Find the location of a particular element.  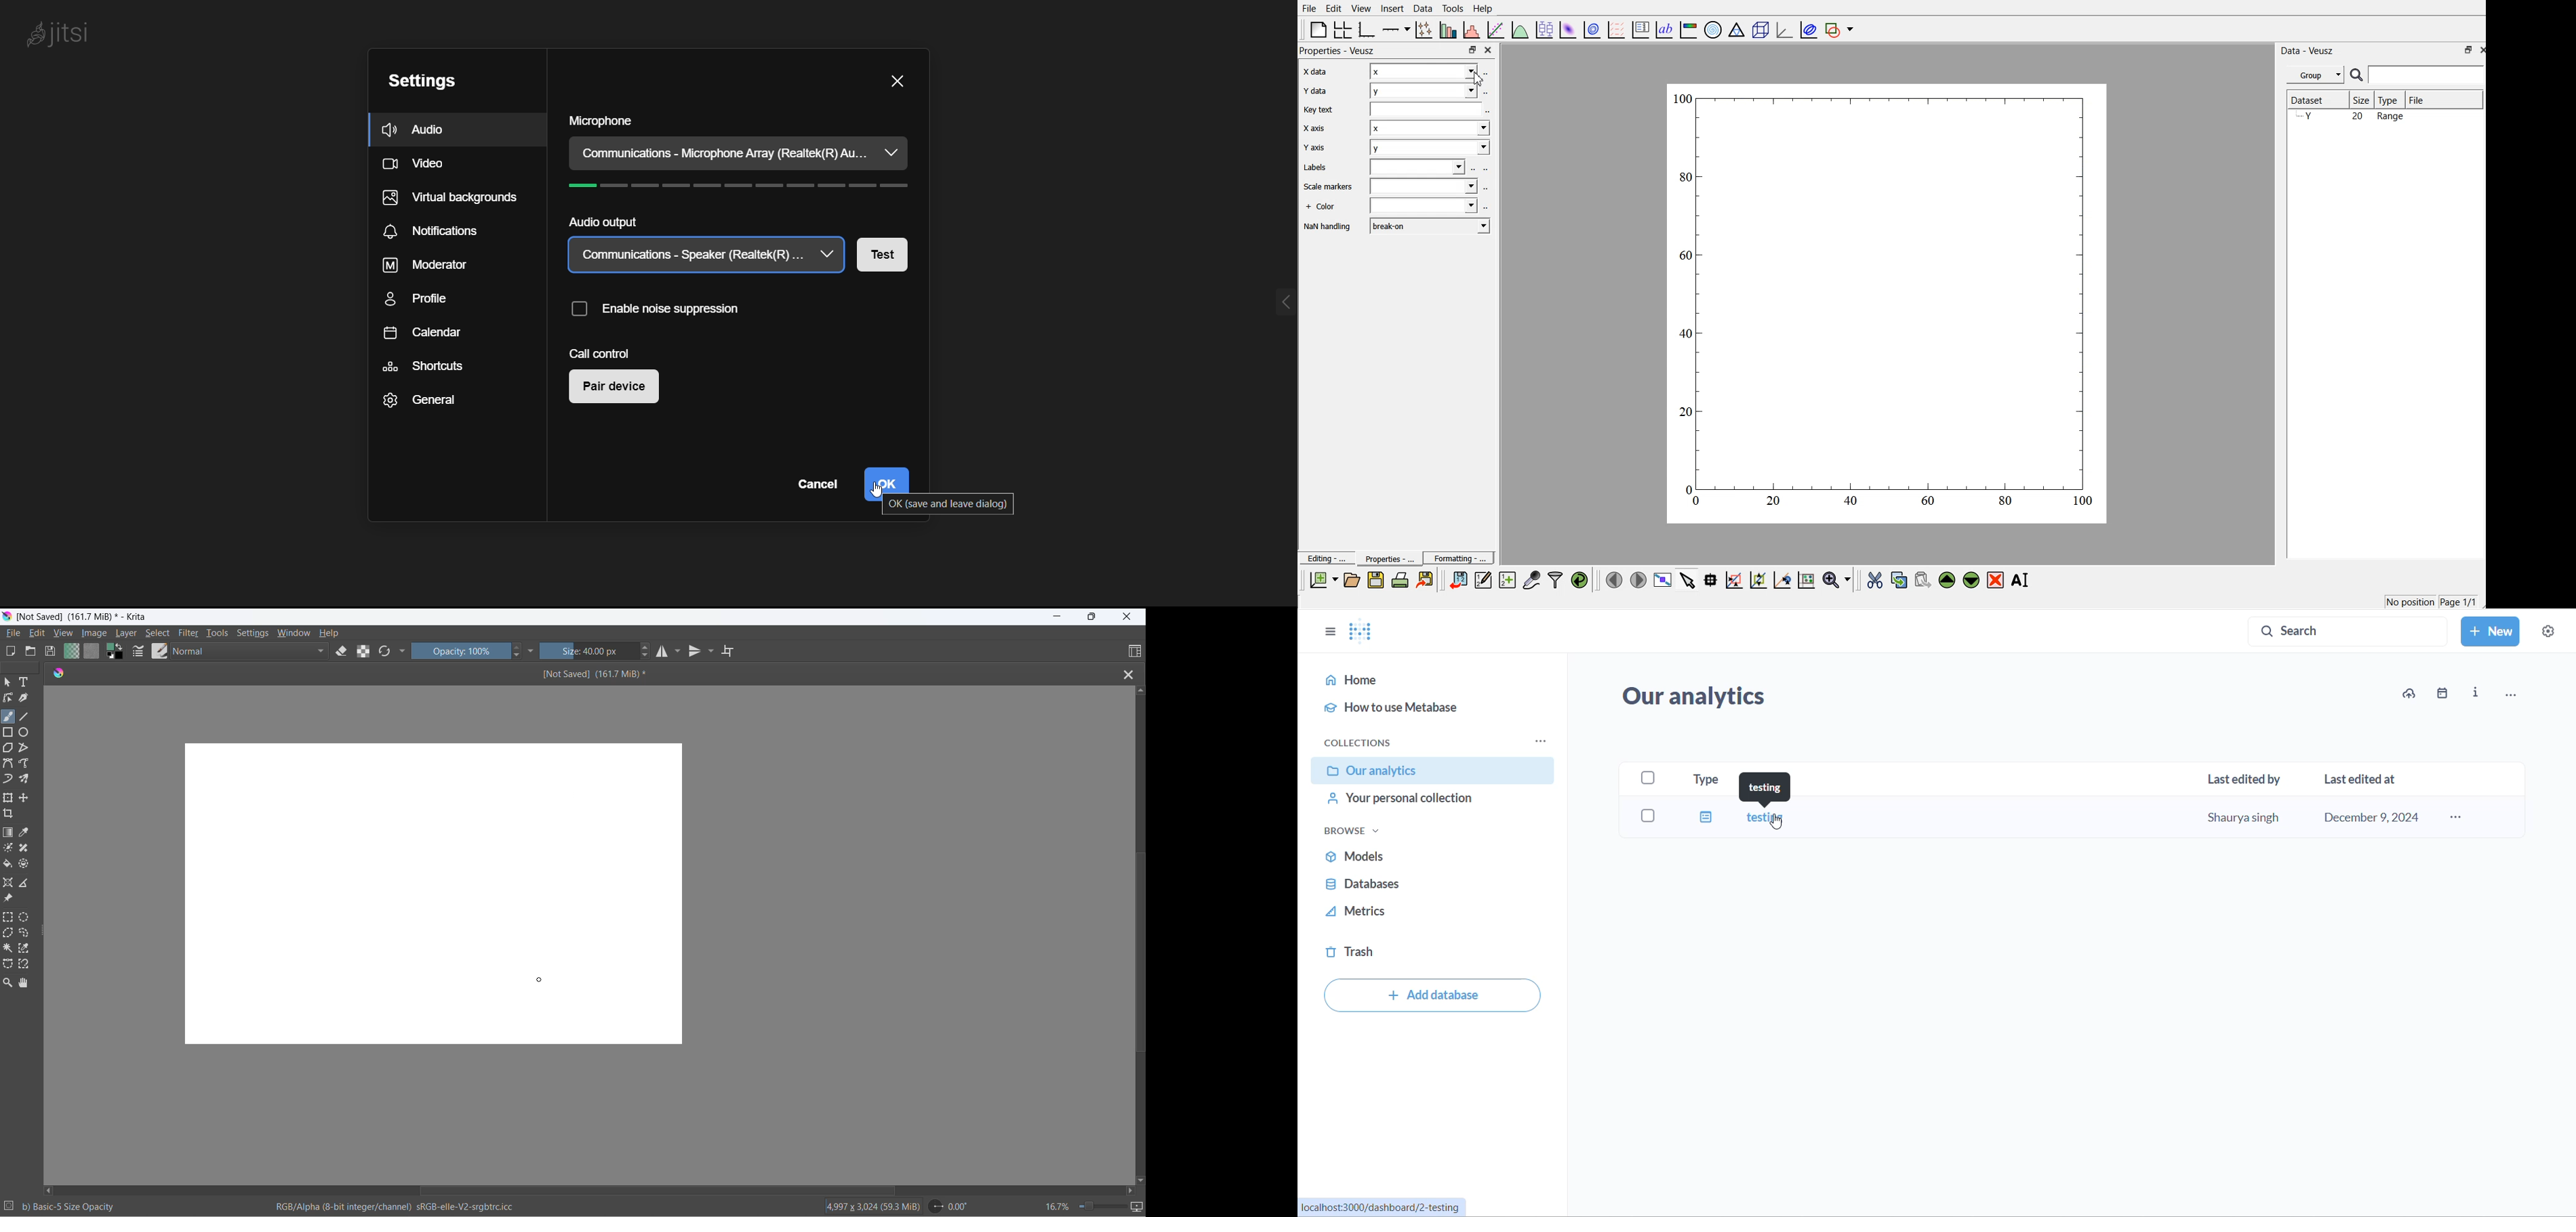

filter is located at coordinates (189, 635).